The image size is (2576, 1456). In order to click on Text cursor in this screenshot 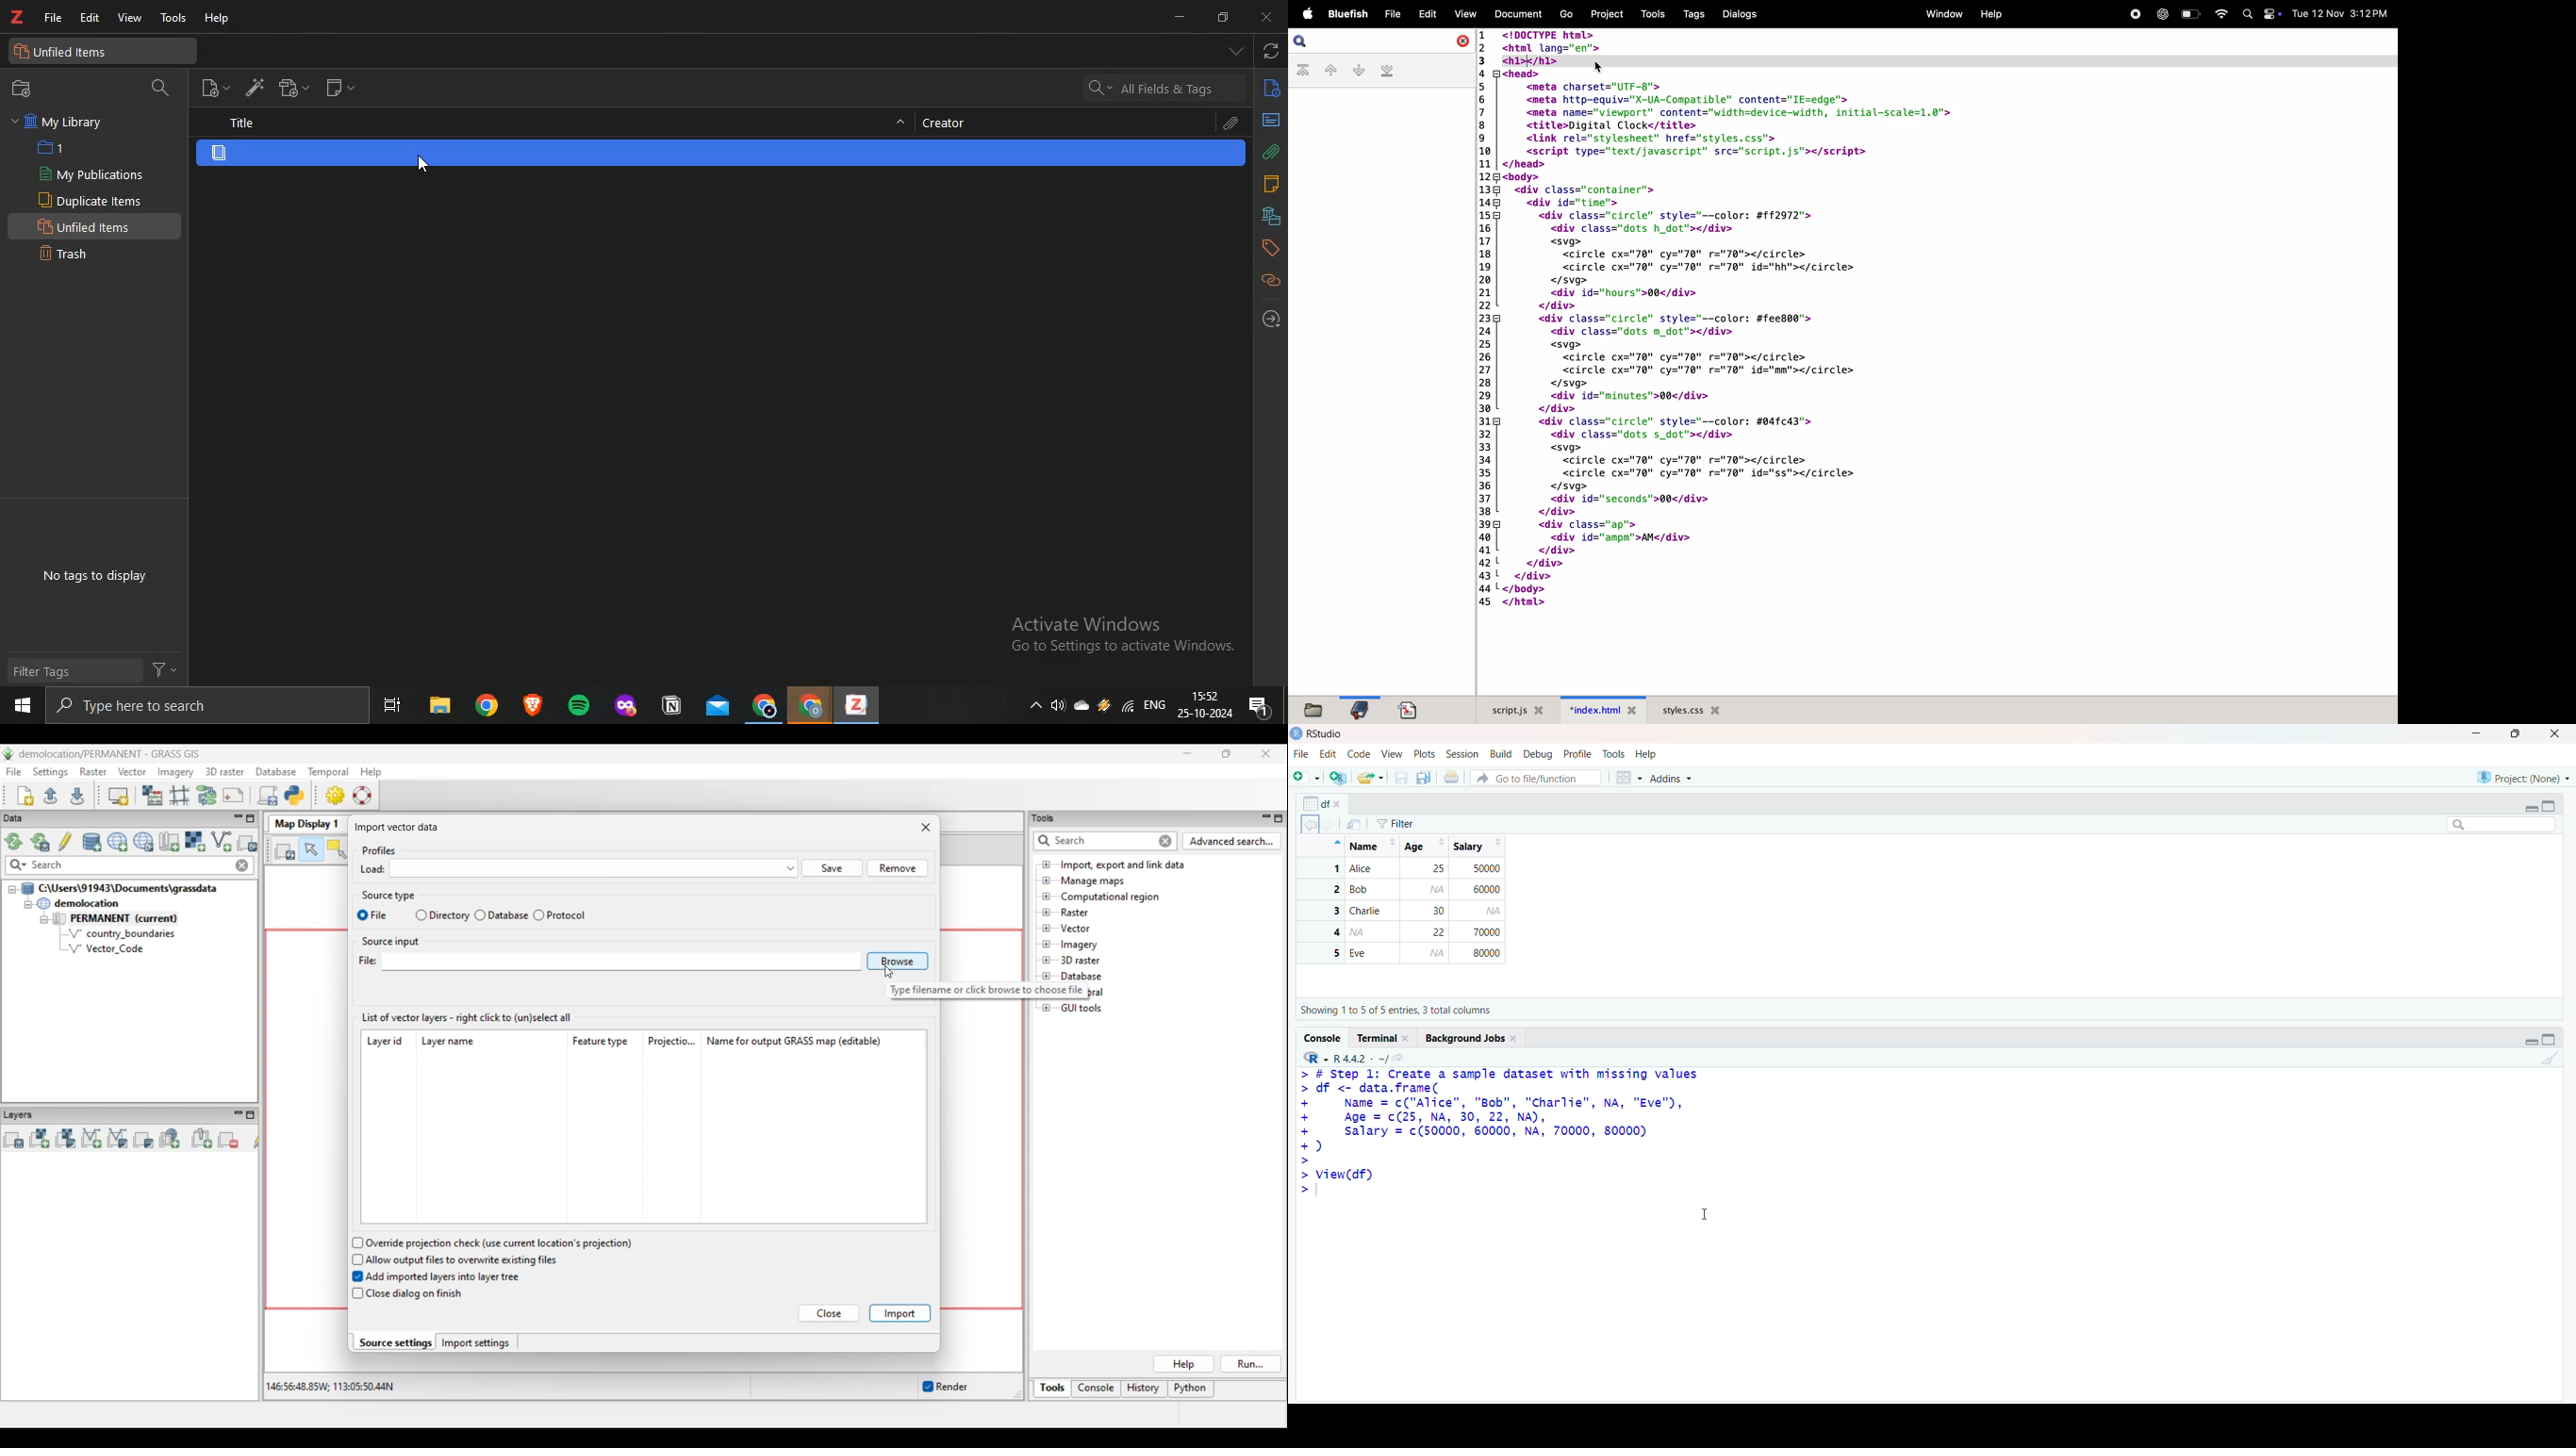, I will do `click(1708, 1212)`.